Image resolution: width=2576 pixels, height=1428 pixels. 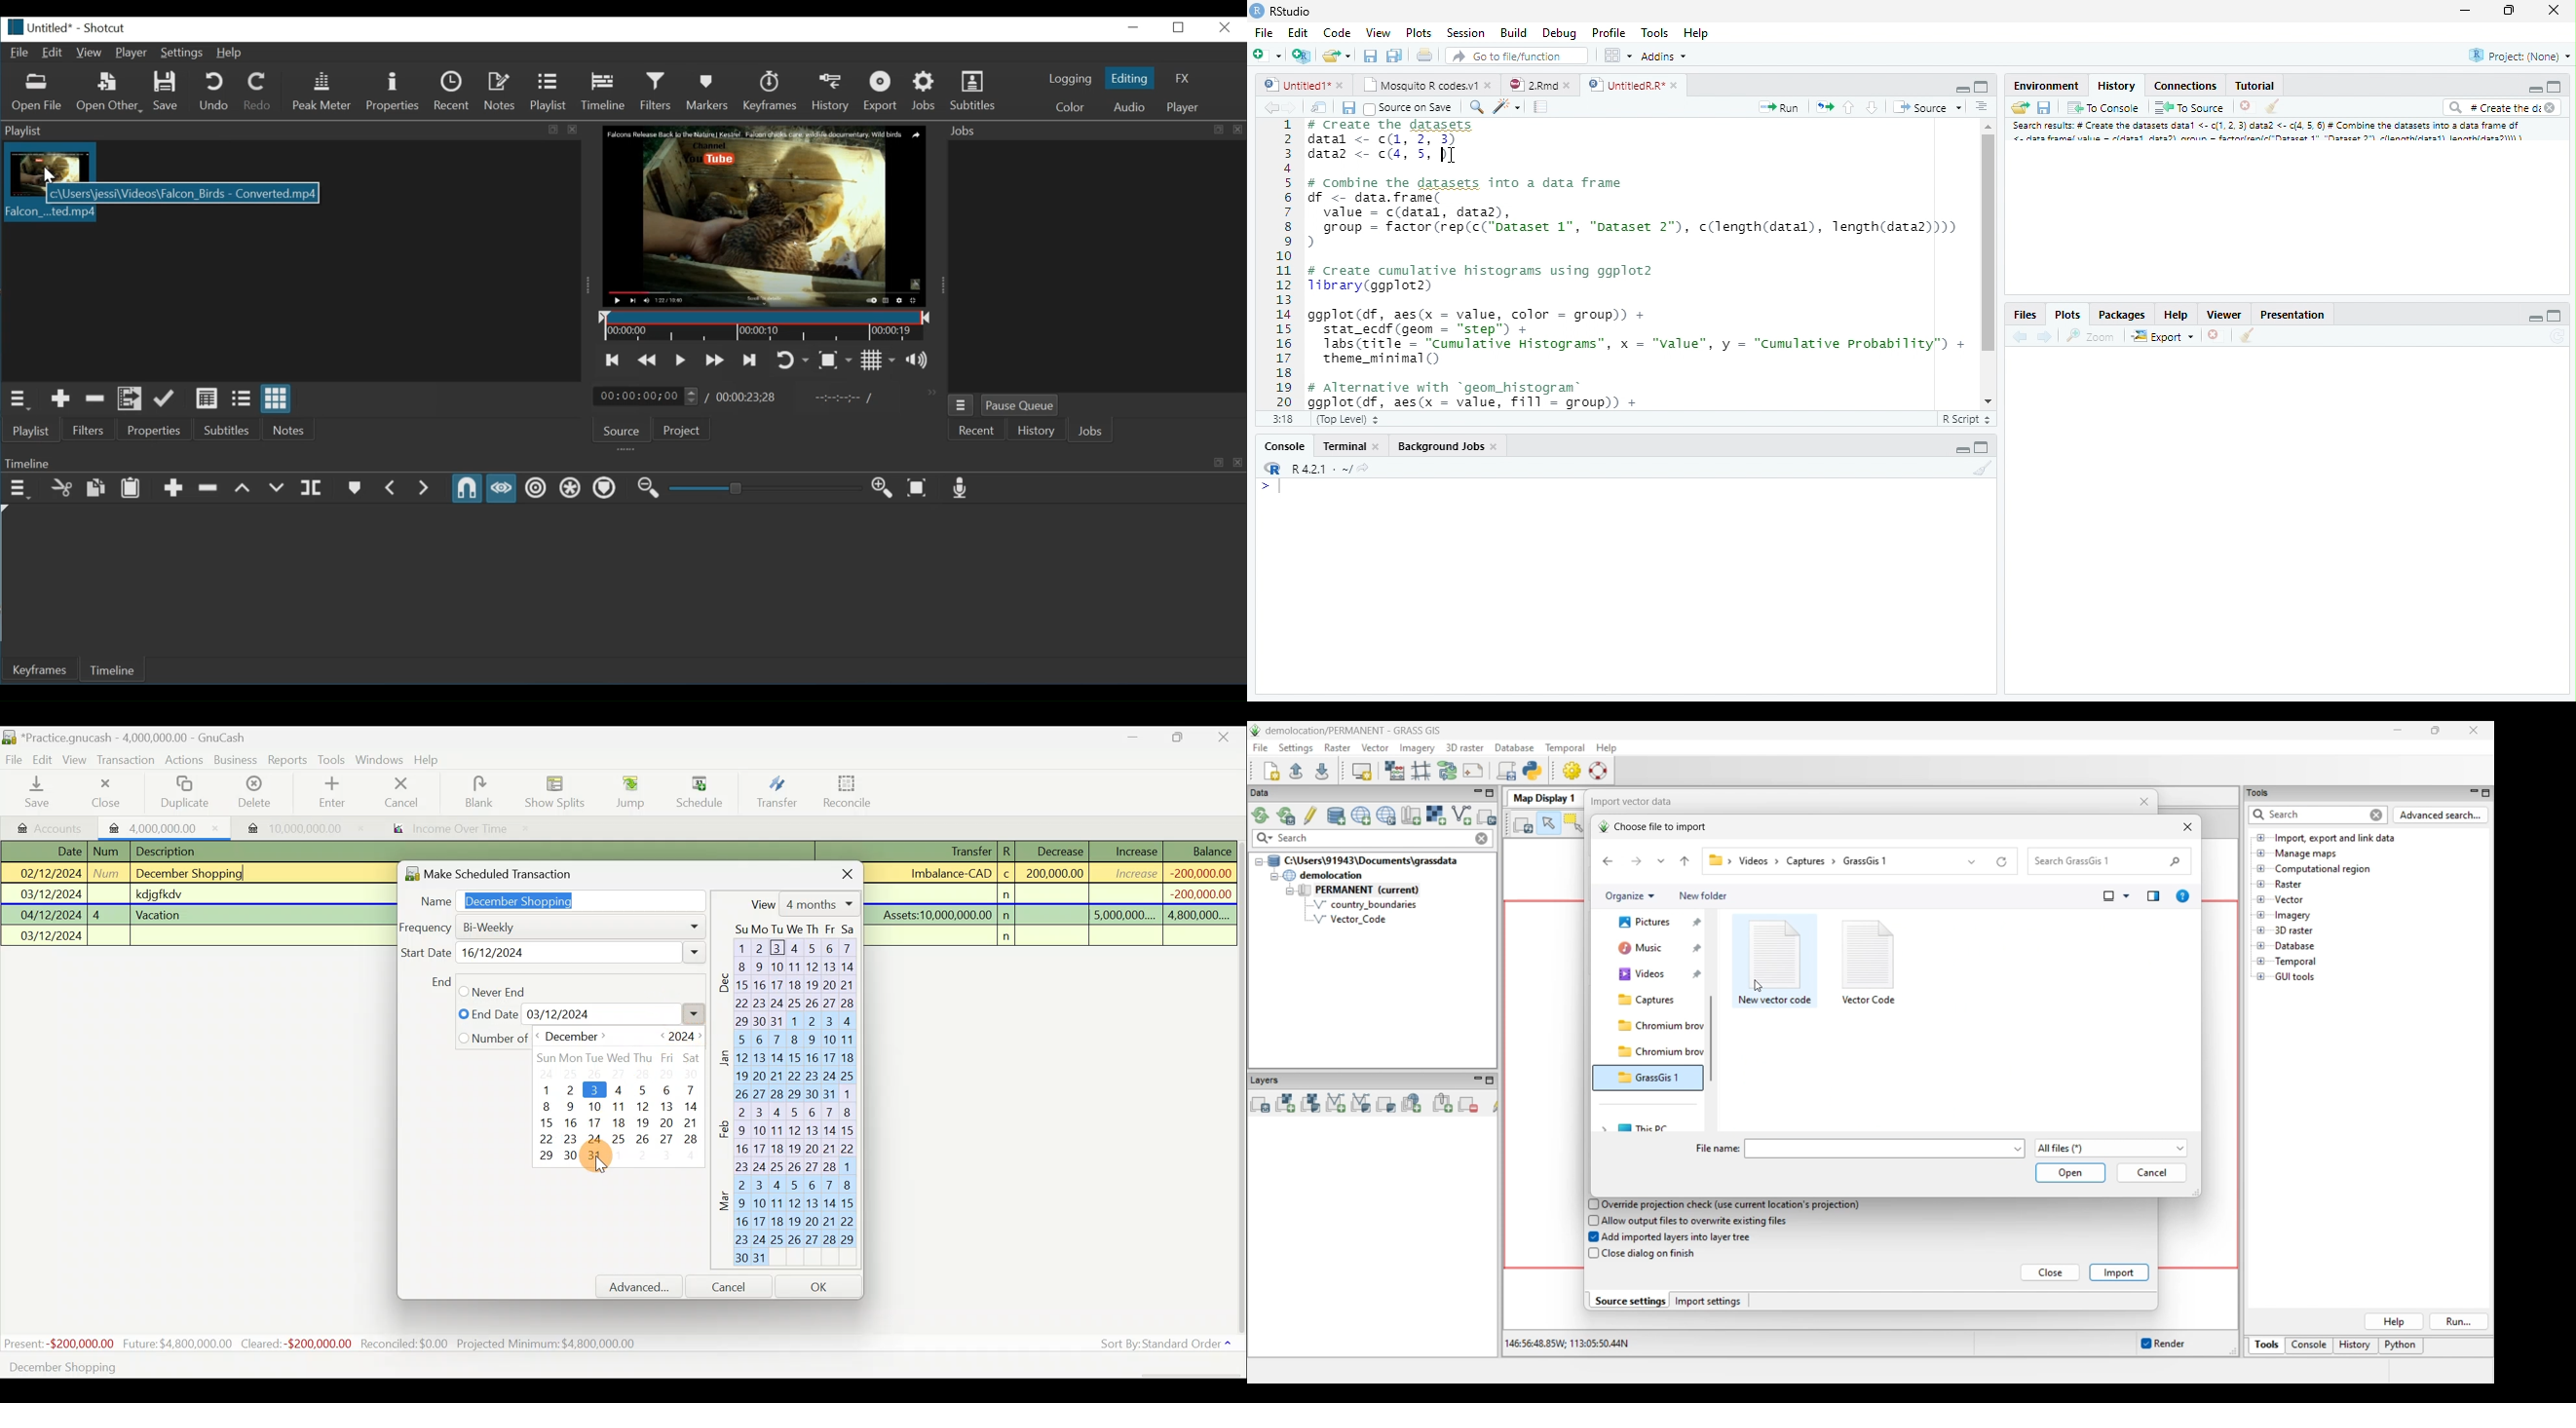 What do you see at coordinates (174, 488) in the screenshot?
I see `Append` at bounding box center [174, 488].